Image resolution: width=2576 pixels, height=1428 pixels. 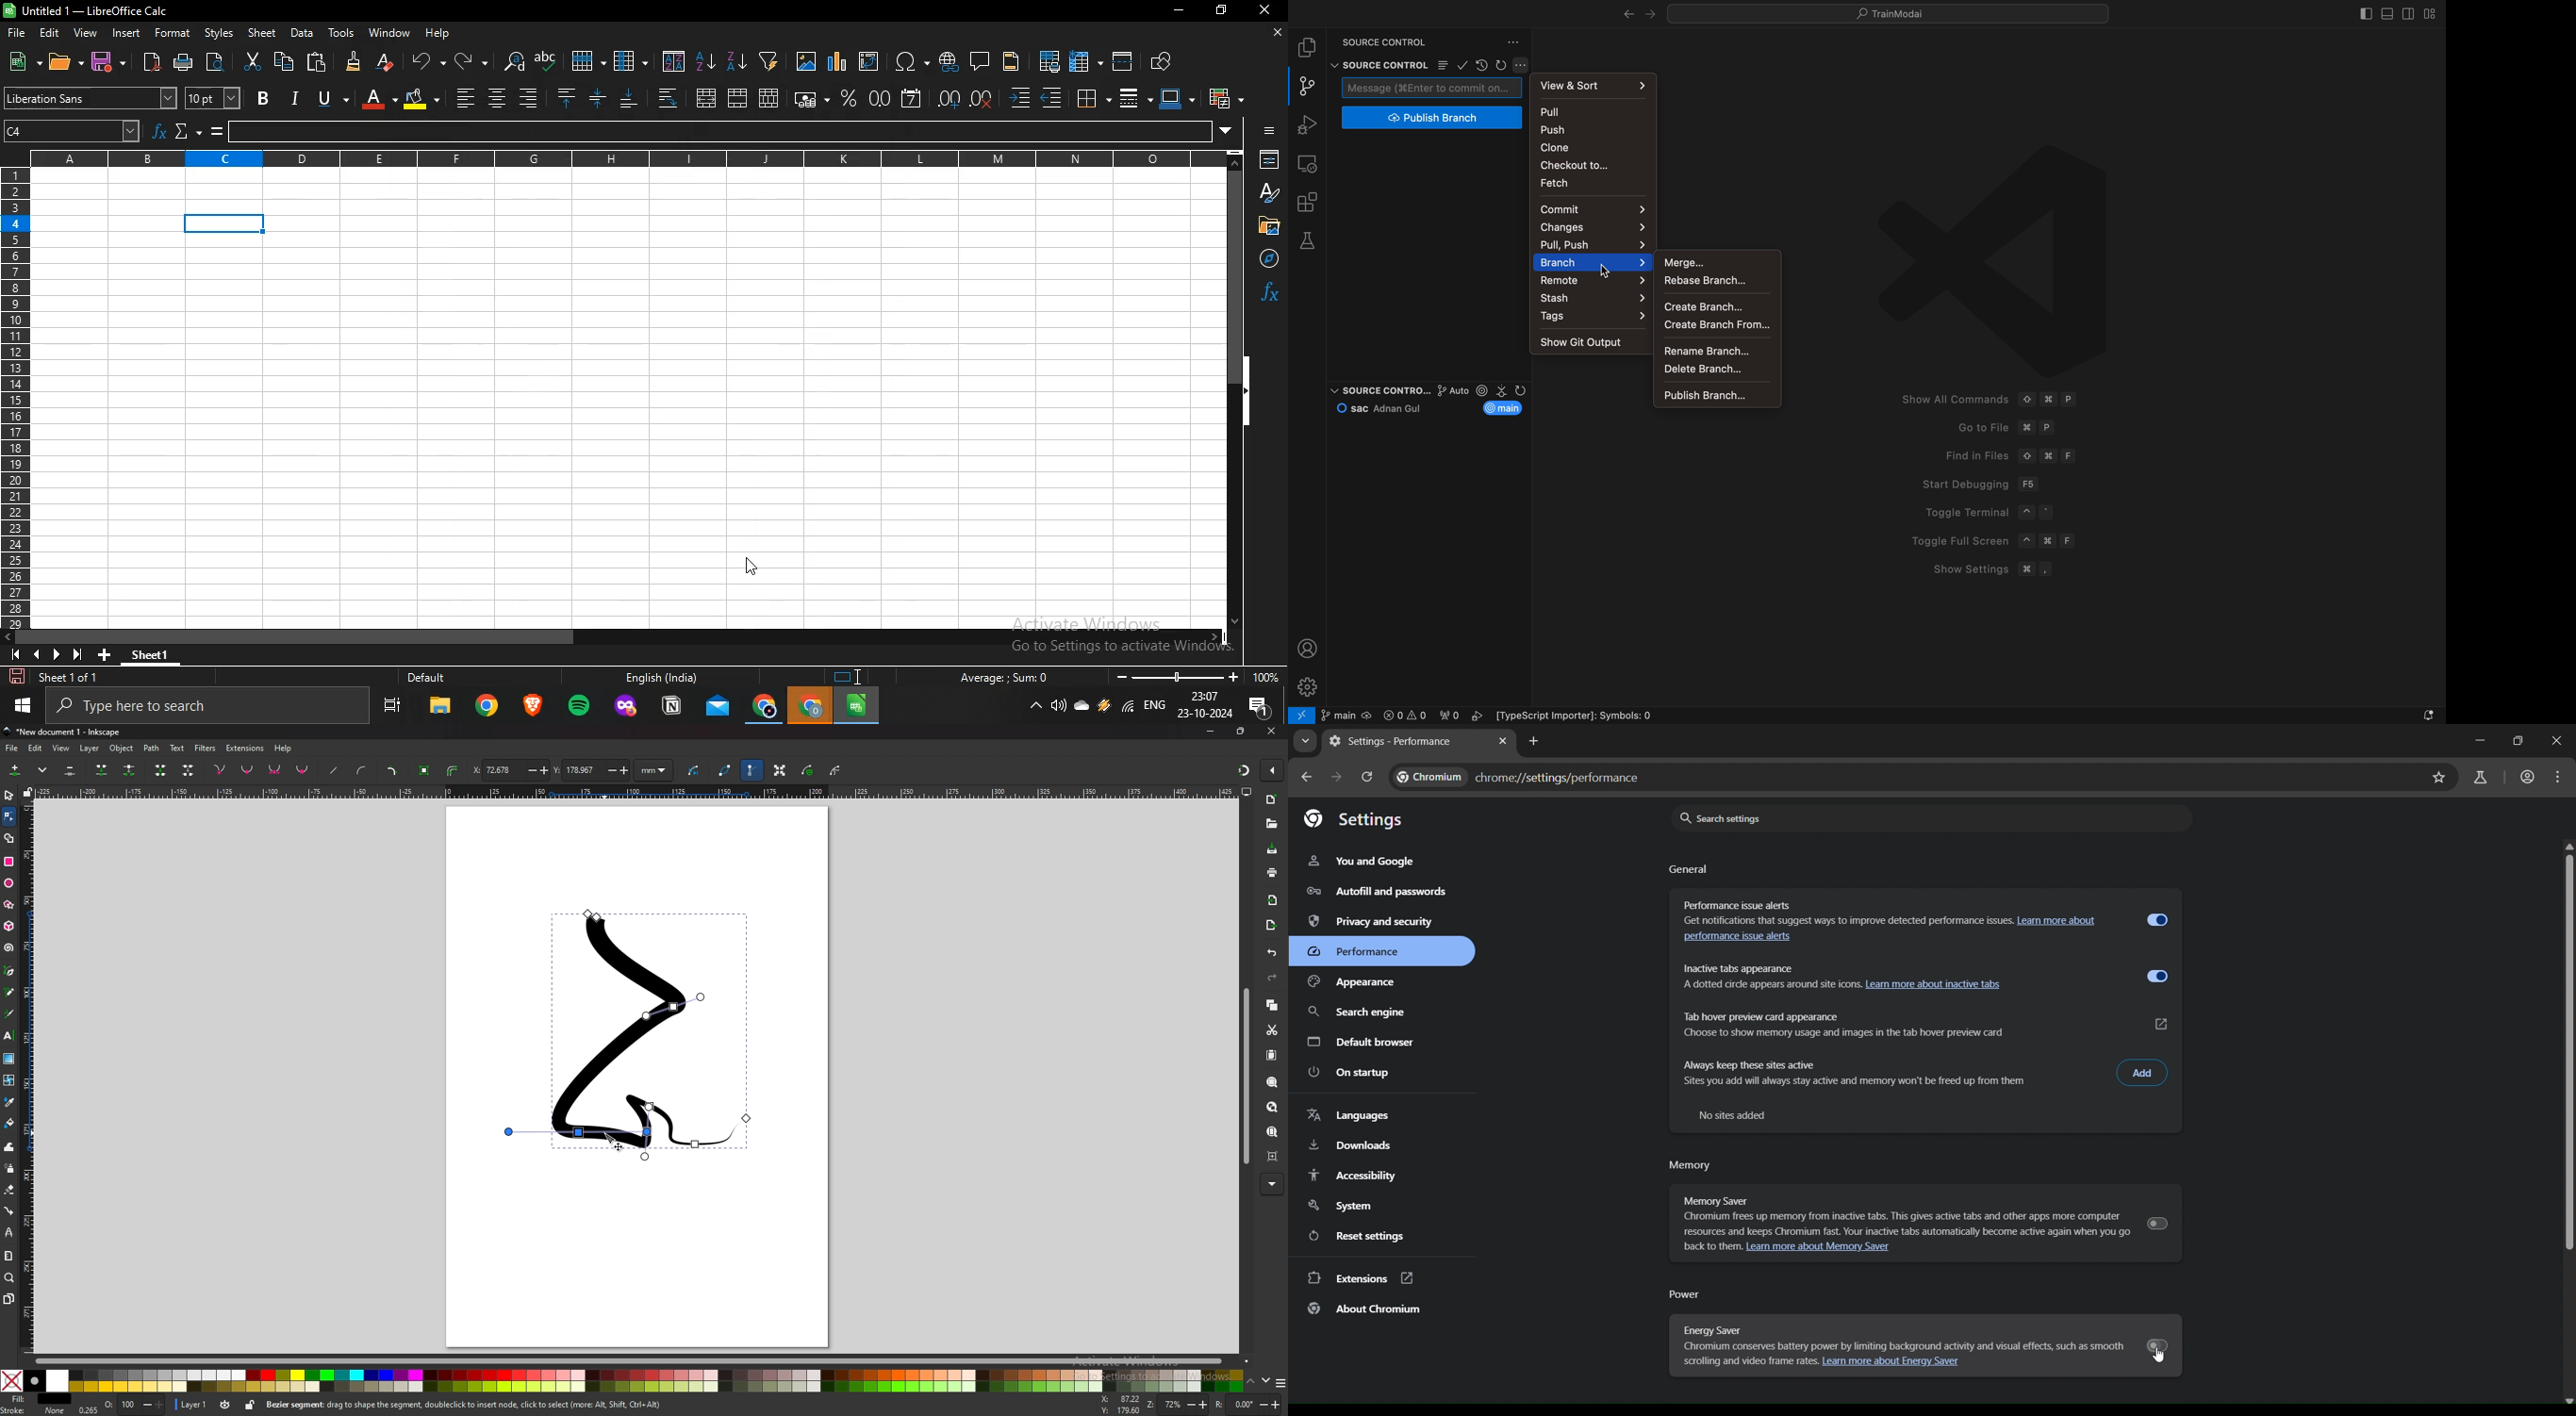 What do you see at coordinates (183, 132) in the screenshot?
I see `select function` at bounding box center [183, 132].